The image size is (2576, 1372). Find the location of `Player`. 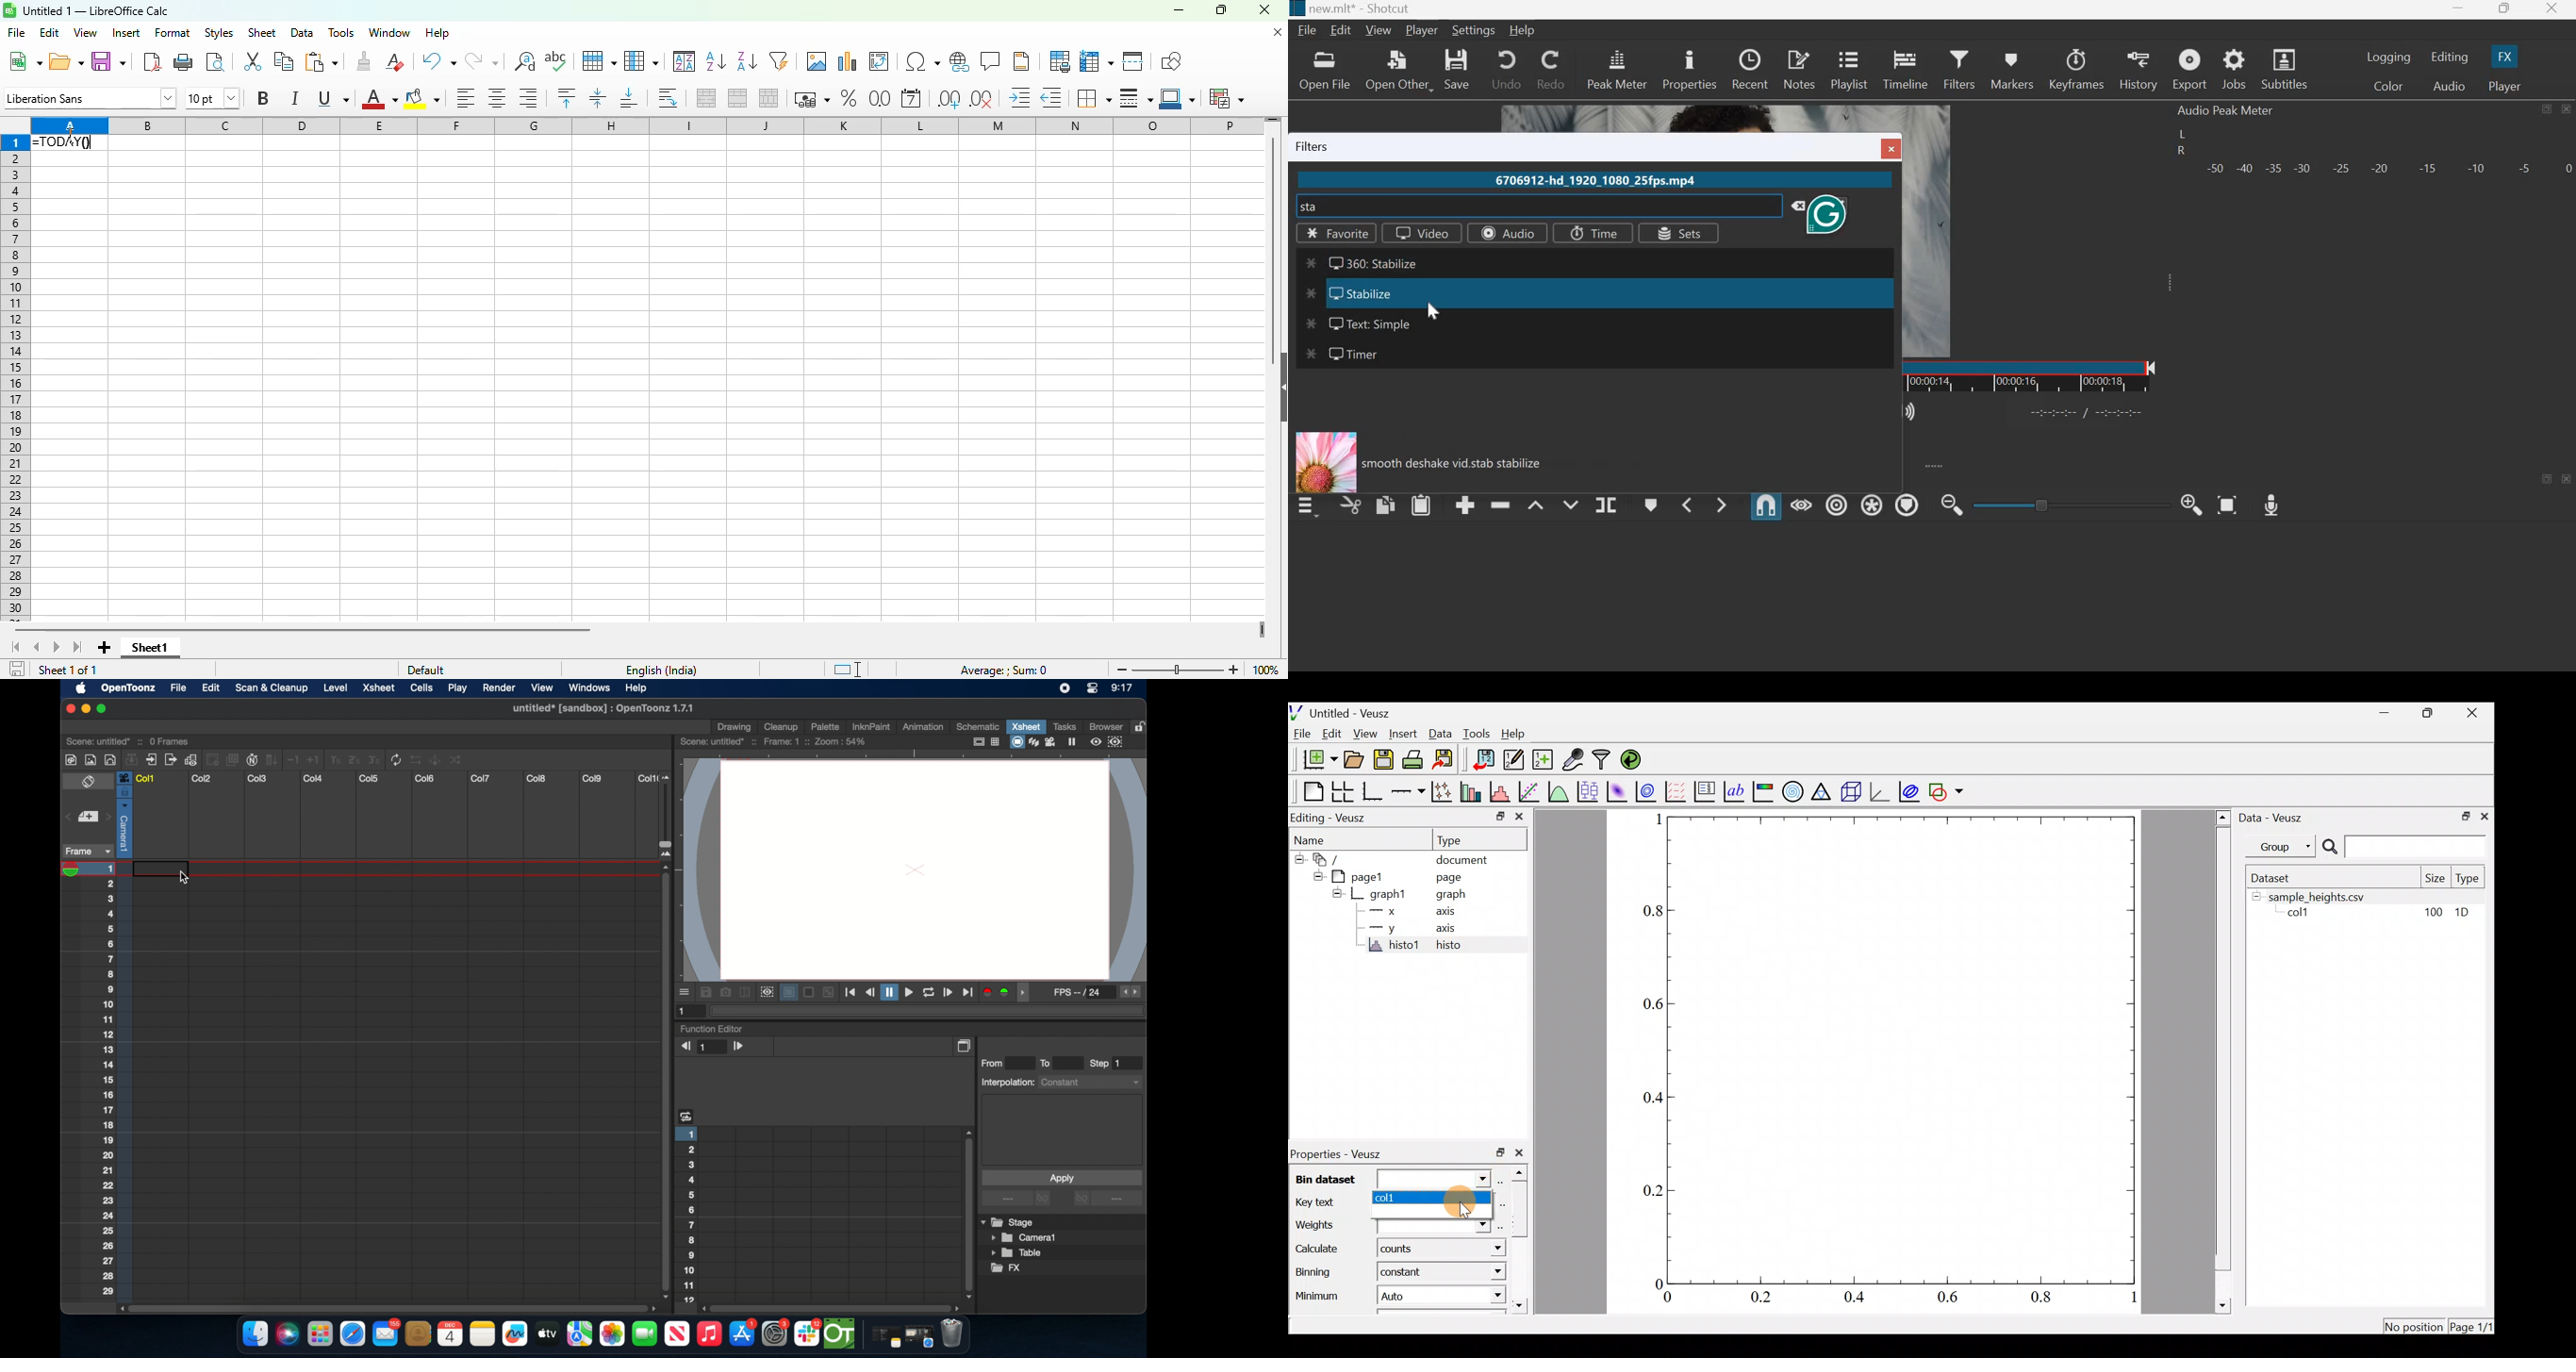

Player is located at coordinates (1421, 31).